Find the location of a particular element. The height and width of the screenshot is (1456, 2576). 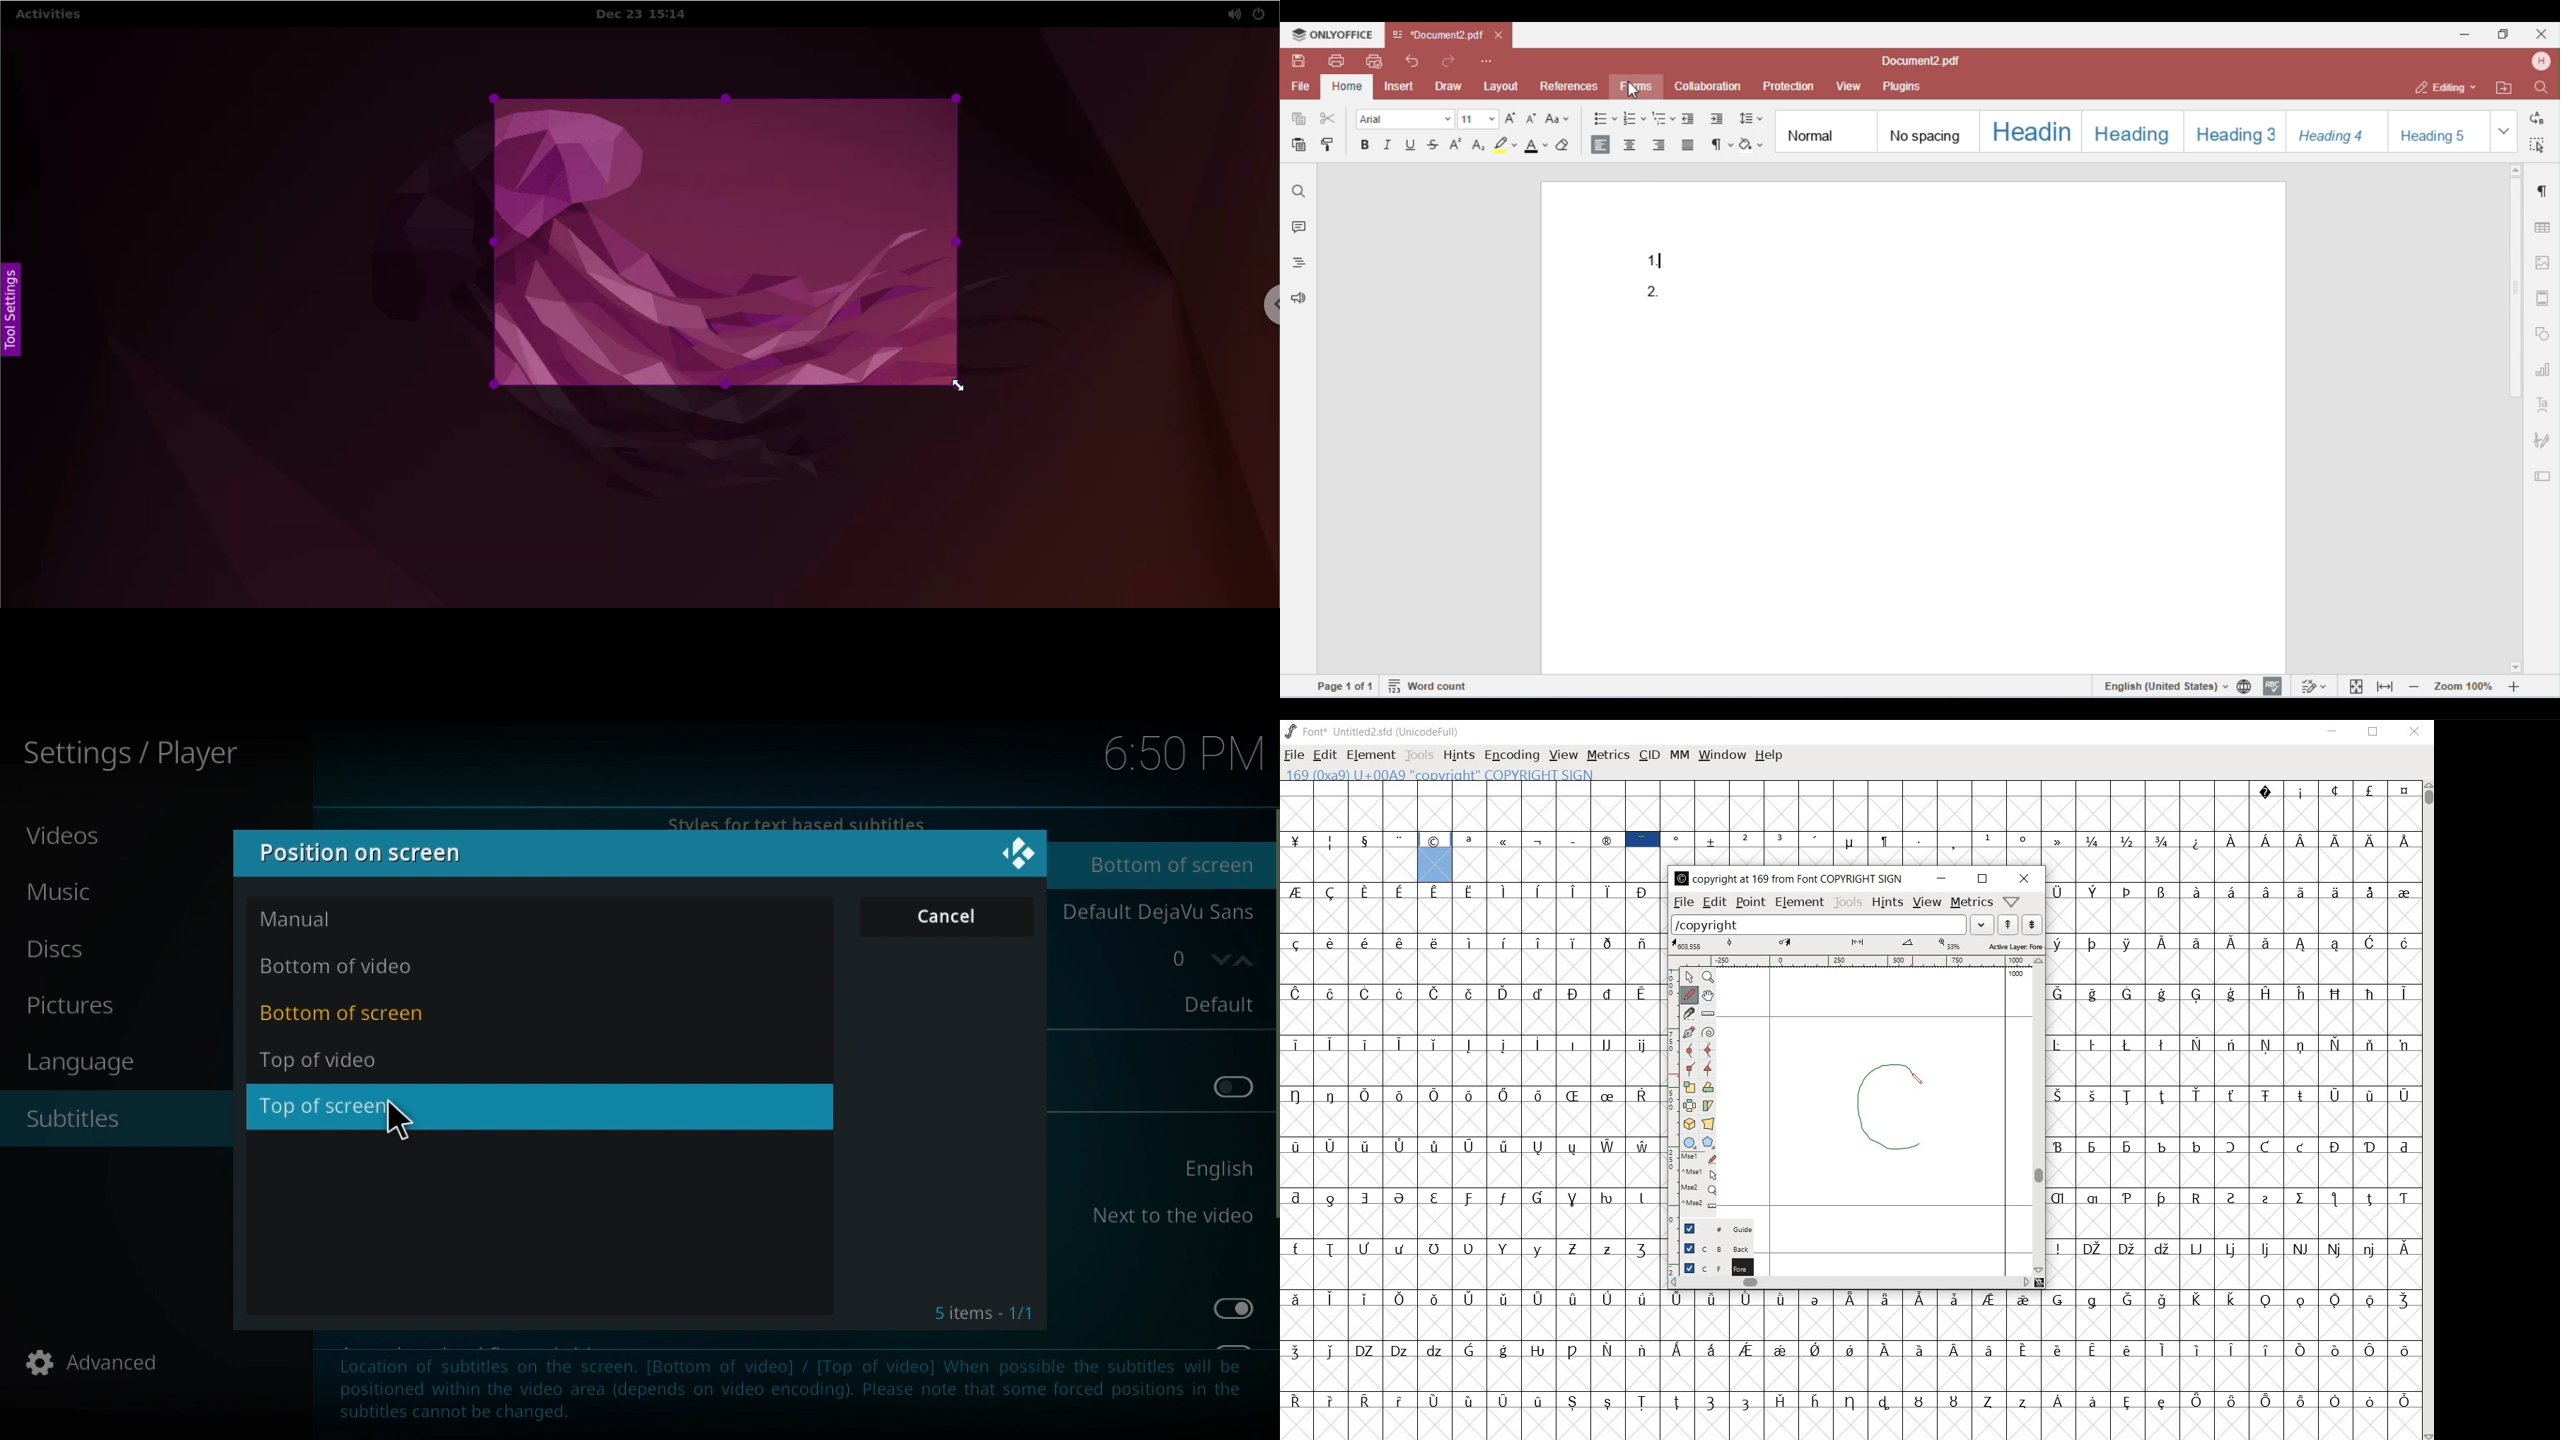

Items is located at coordinates (992, 1313).